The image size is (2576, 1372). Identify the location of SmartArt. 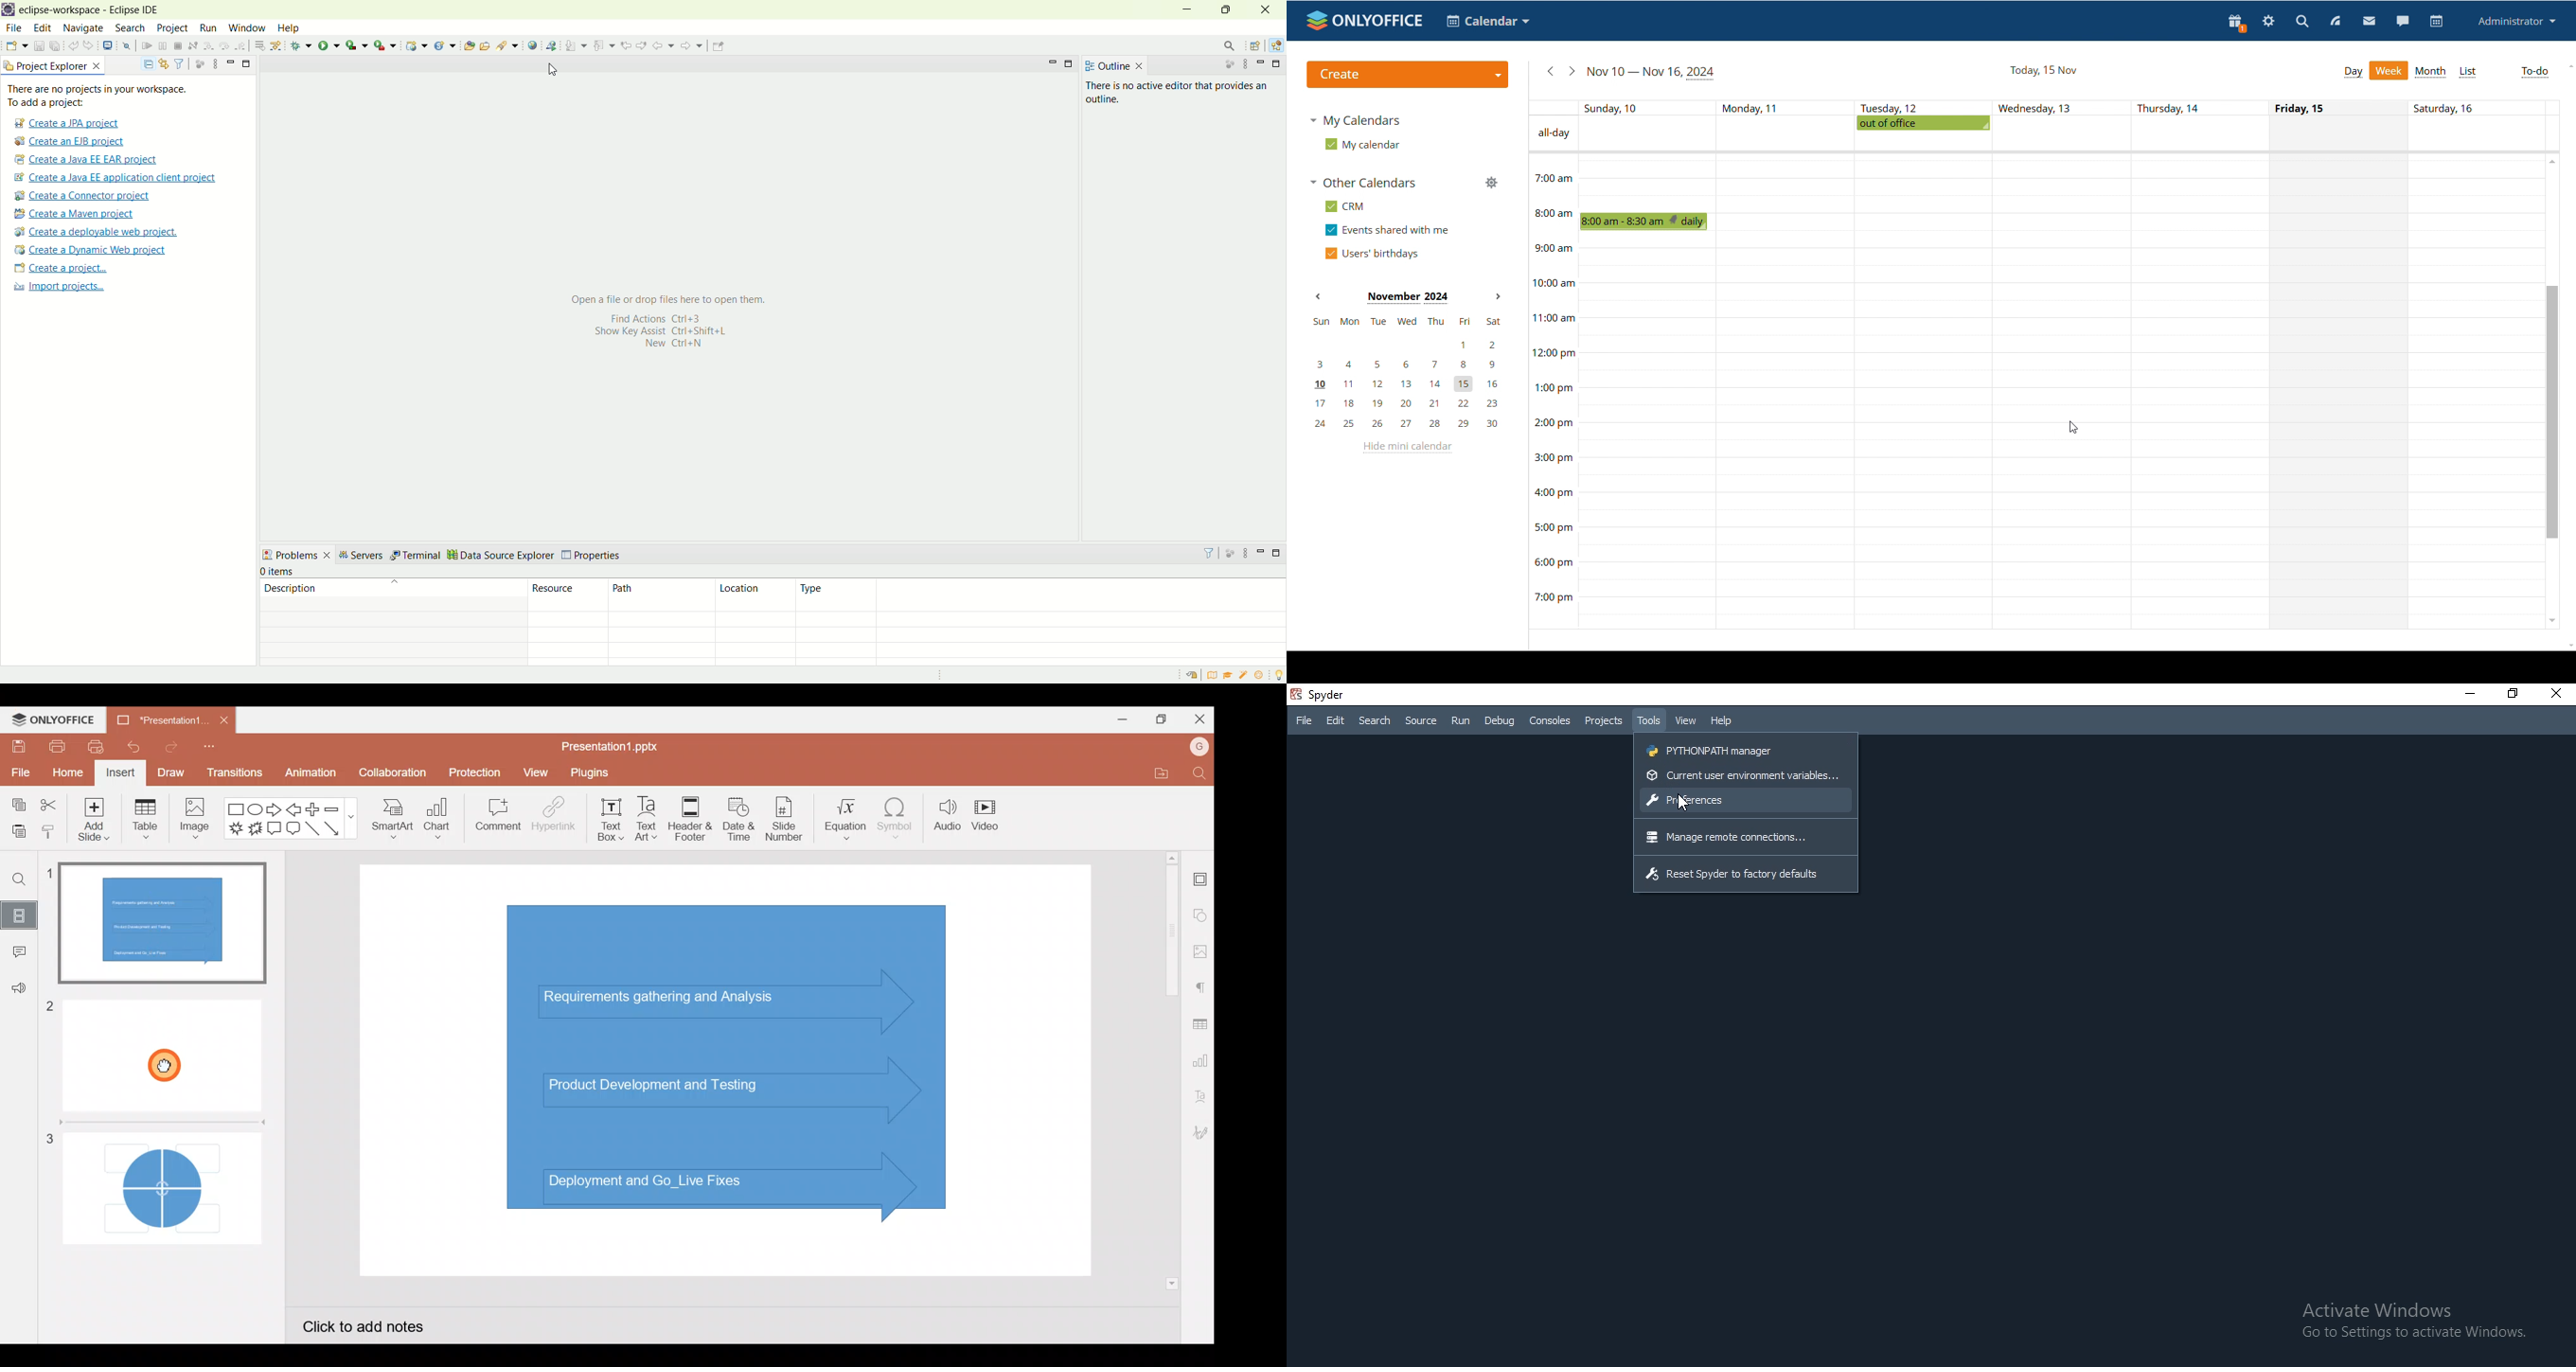
(392, 823).